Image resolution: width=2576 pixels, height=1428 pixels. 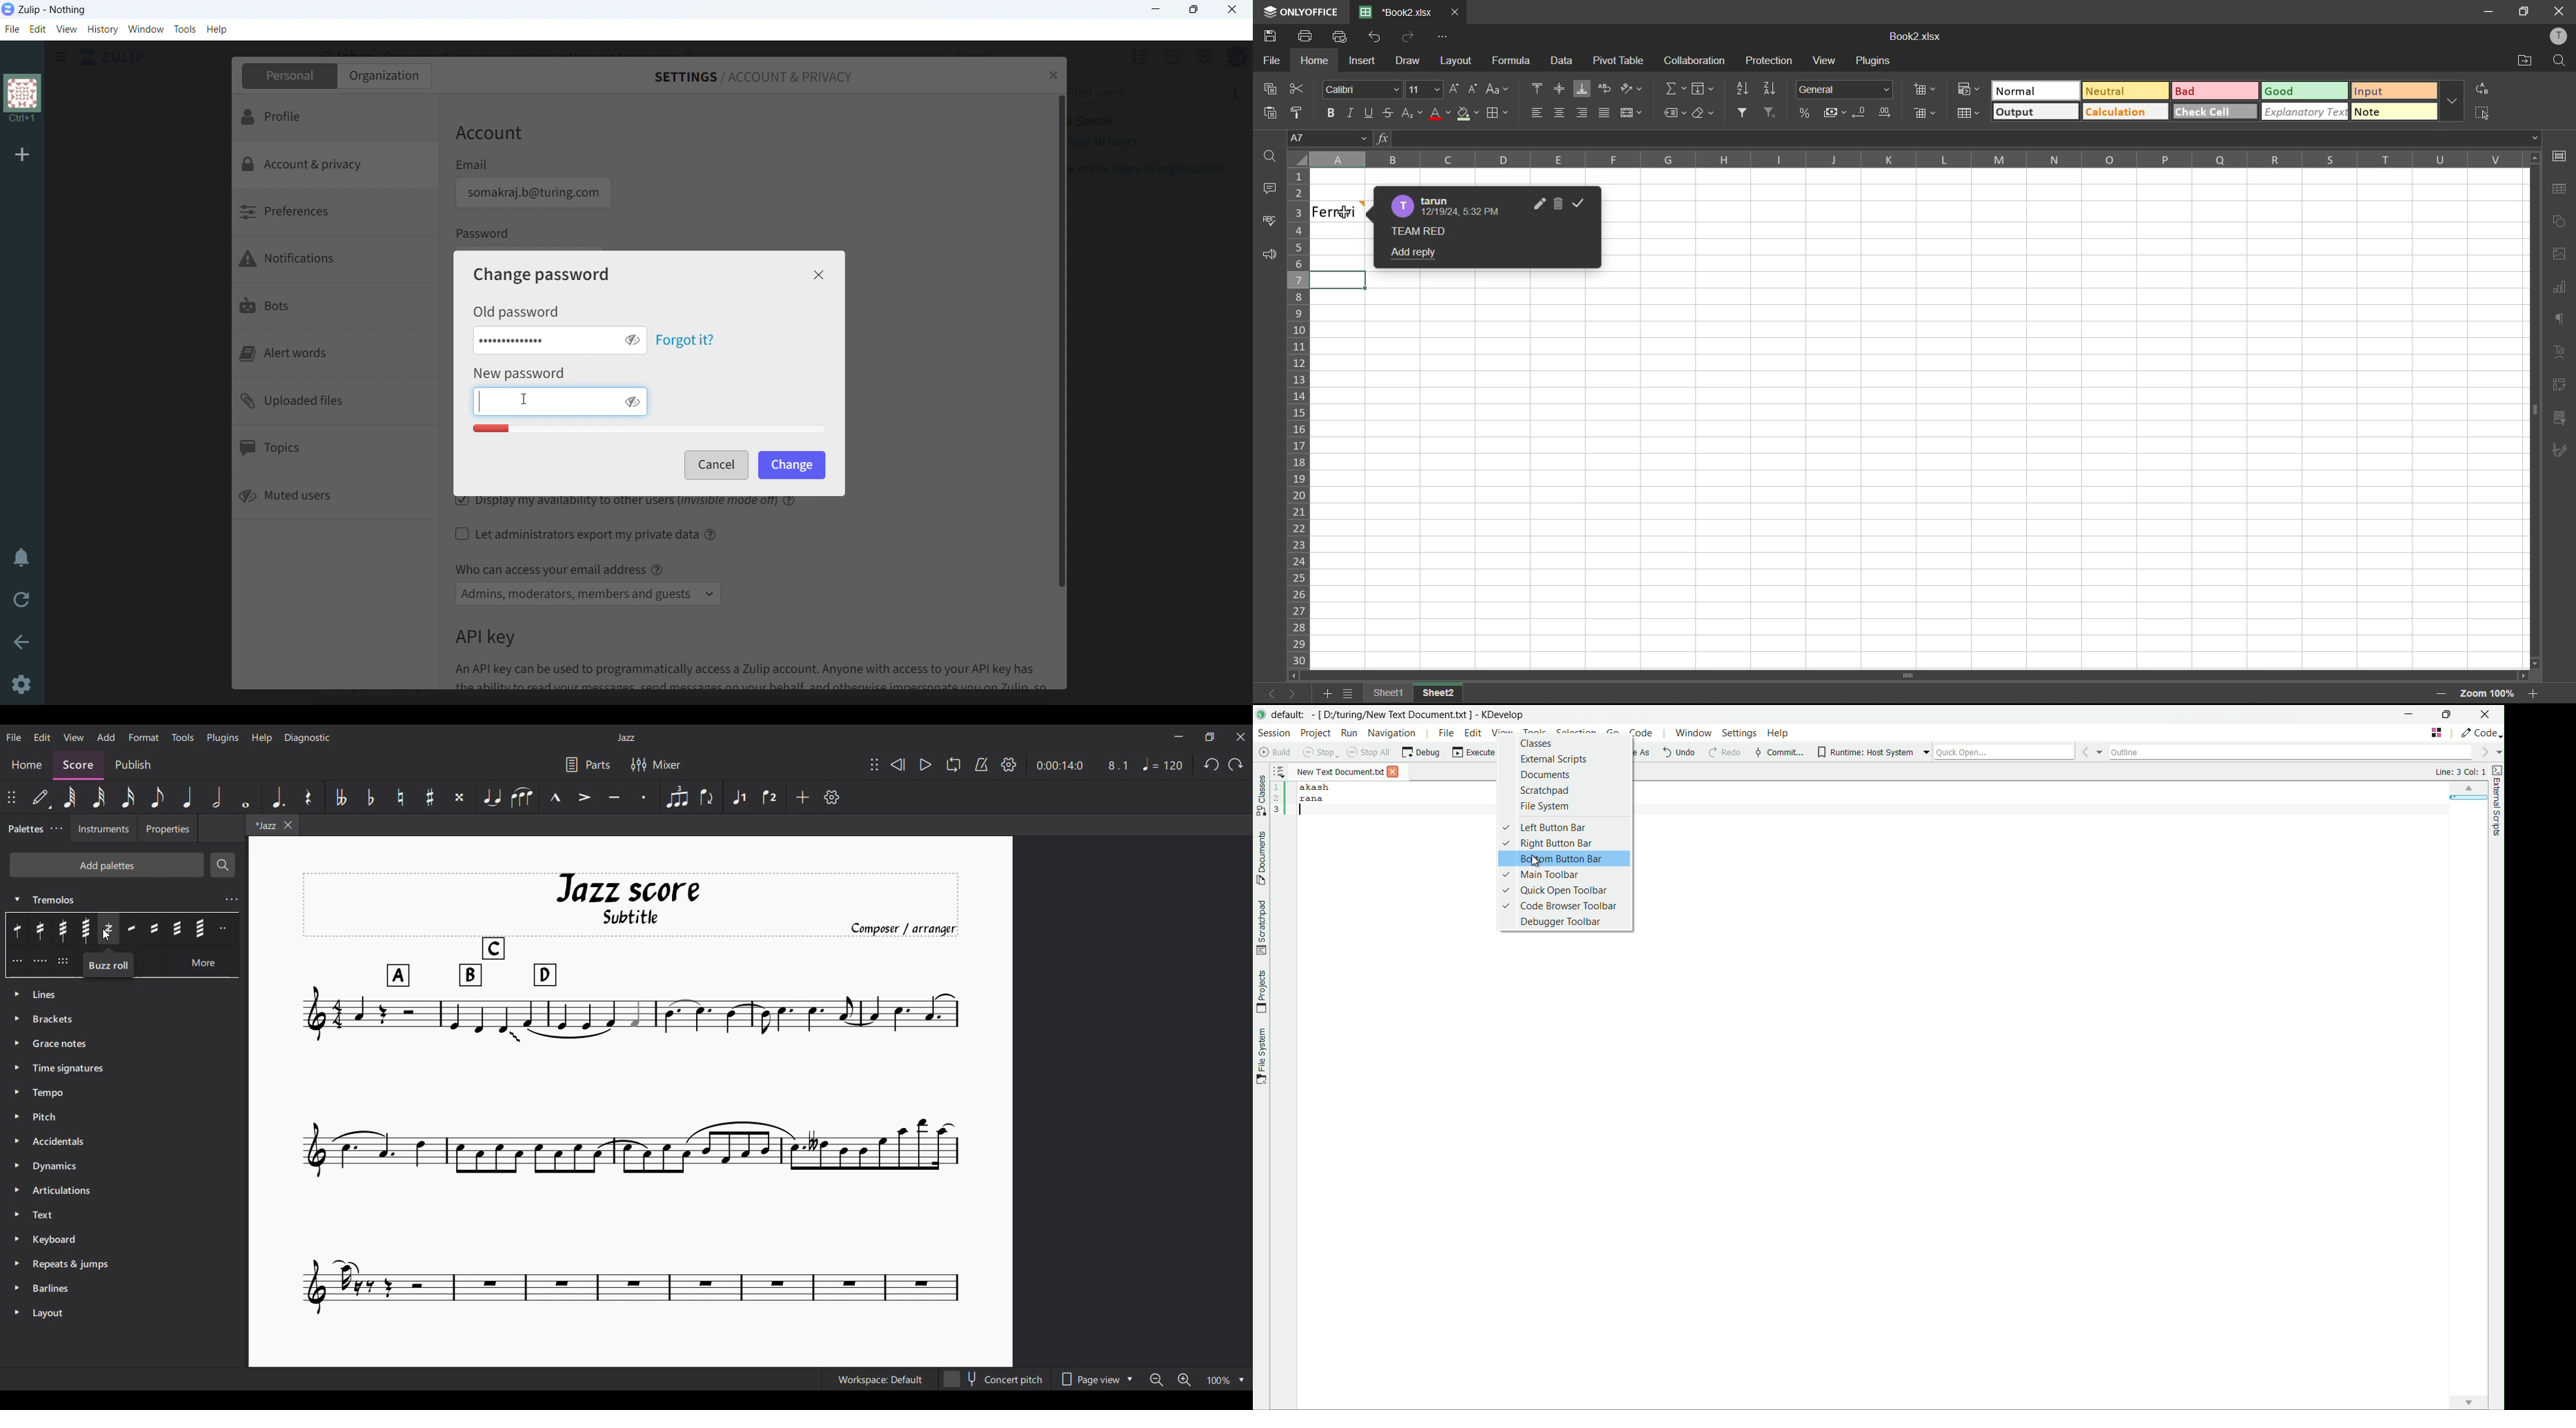 What do you see at coordinates (57, 828) in the screenshot?
I see `Palette settings` at bounding box center [57, 828].